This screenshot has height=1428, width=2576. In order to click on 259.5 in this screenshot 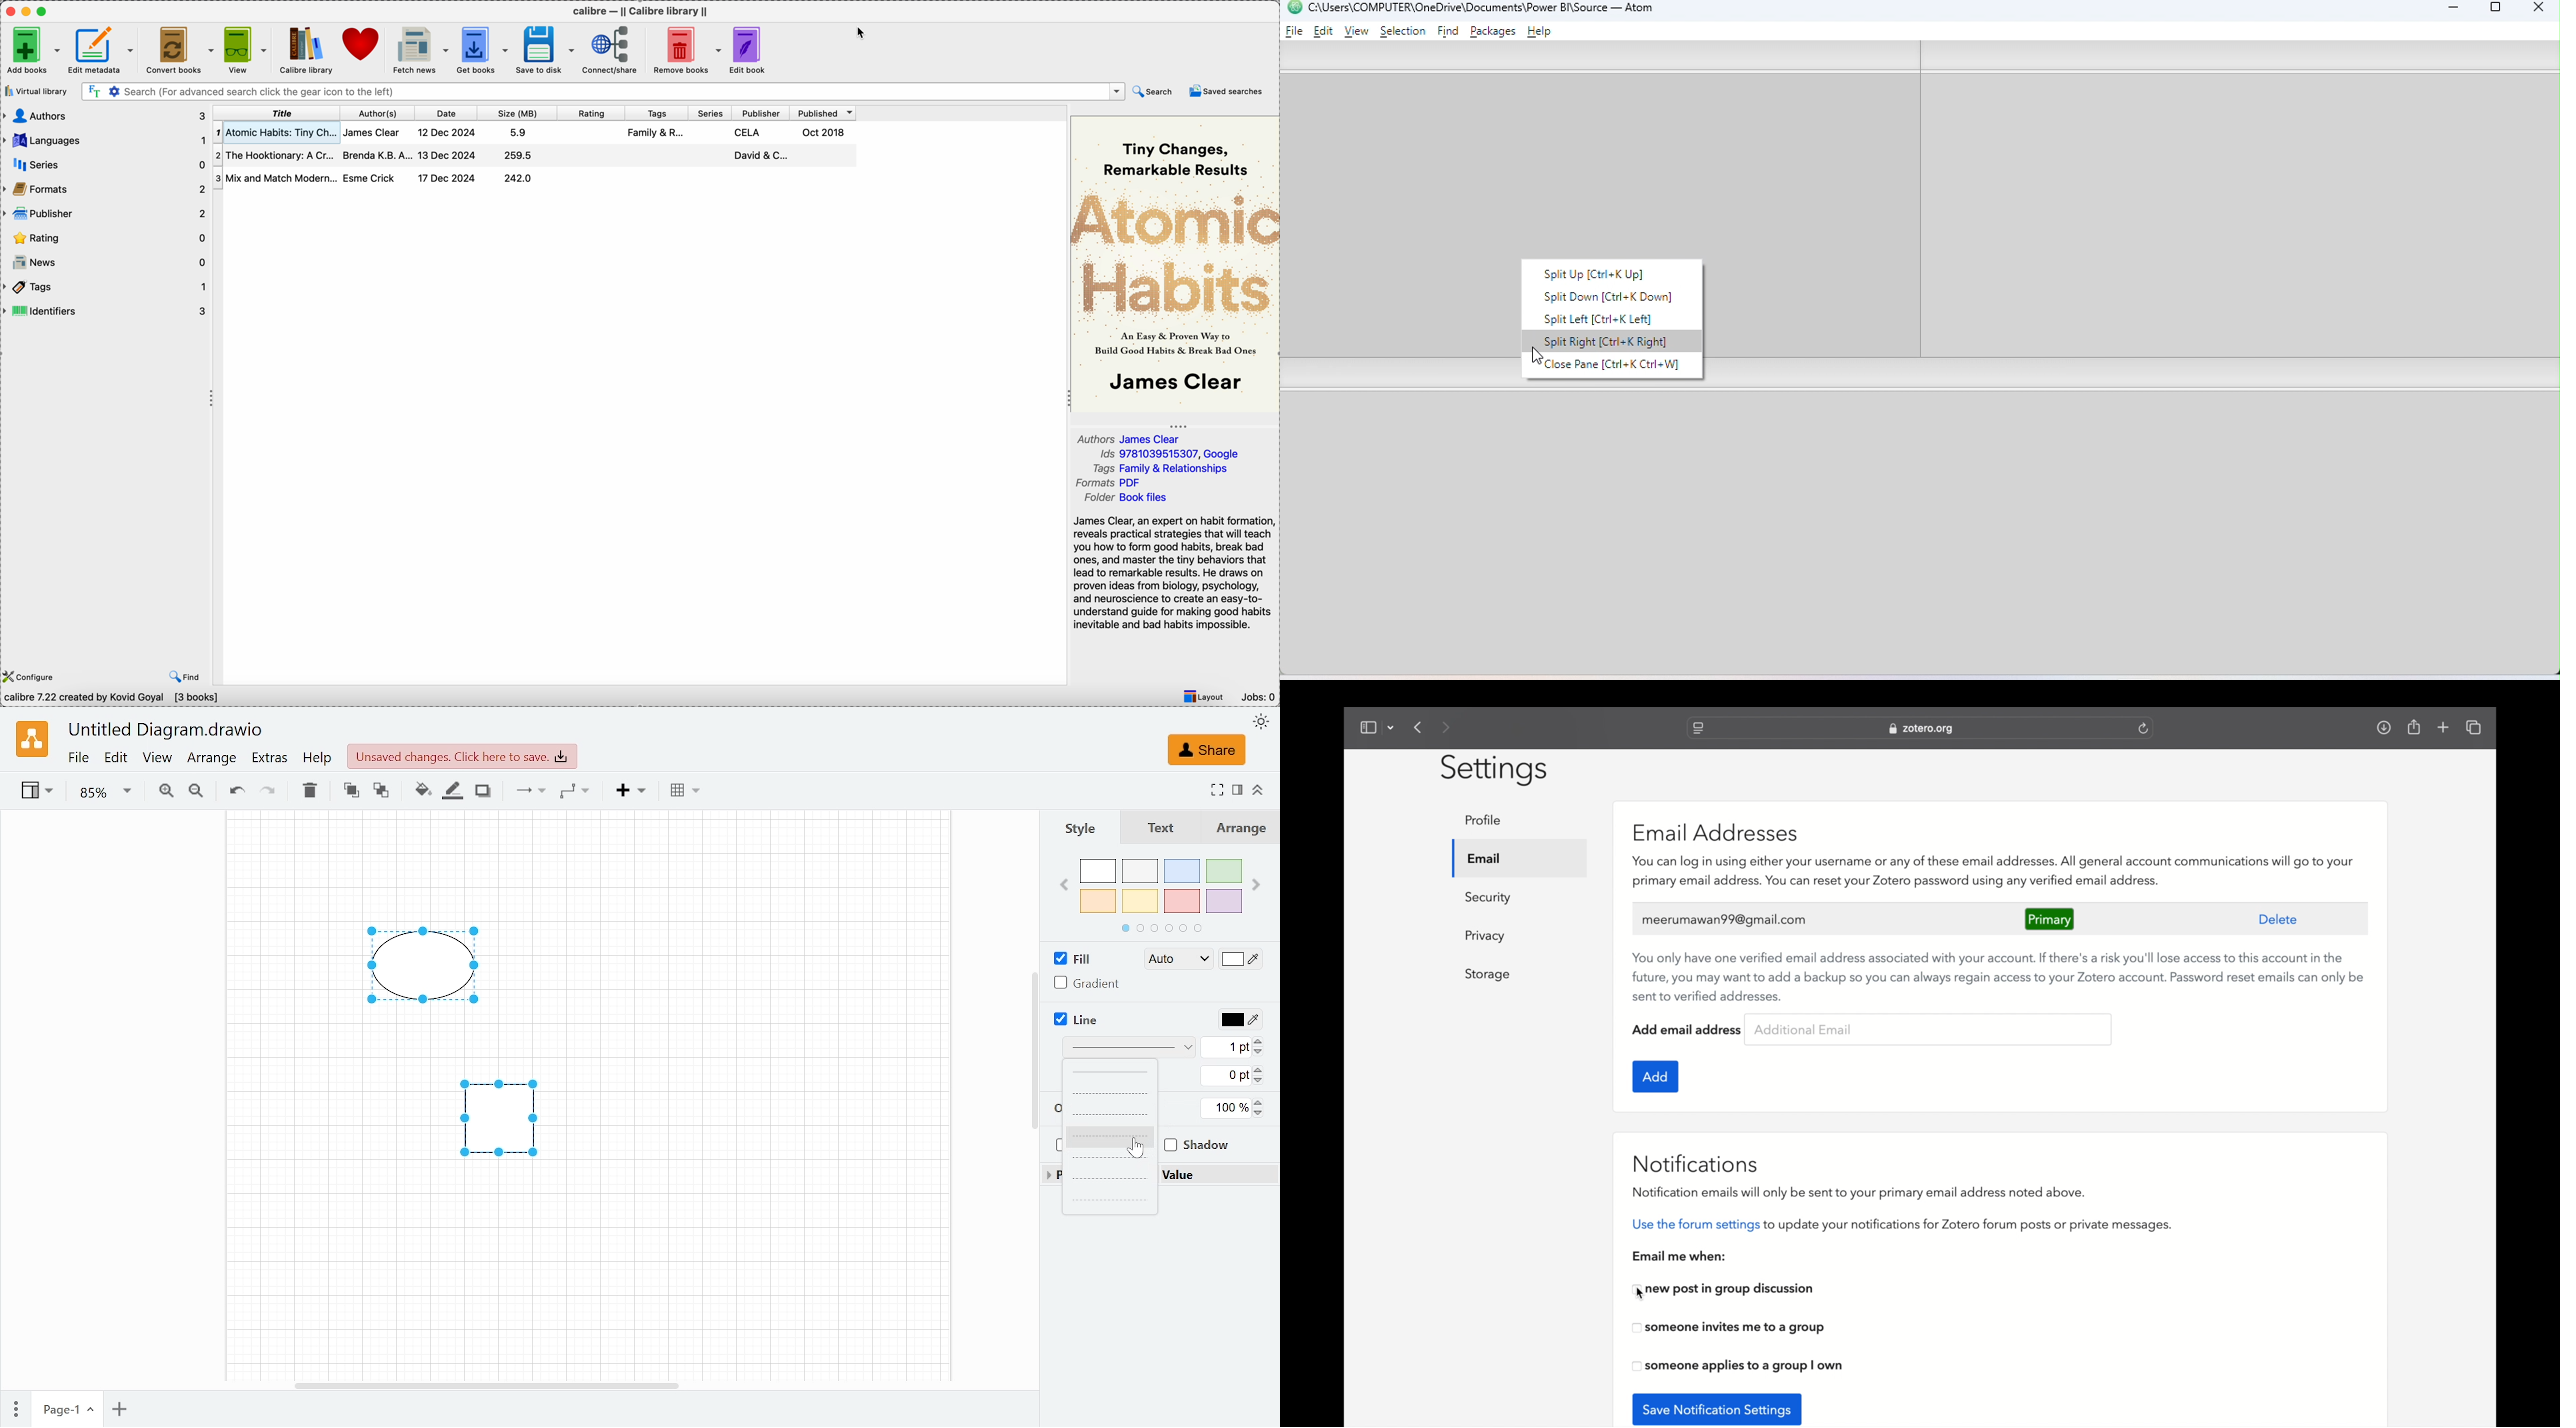, I will do `click(517, 155)`.